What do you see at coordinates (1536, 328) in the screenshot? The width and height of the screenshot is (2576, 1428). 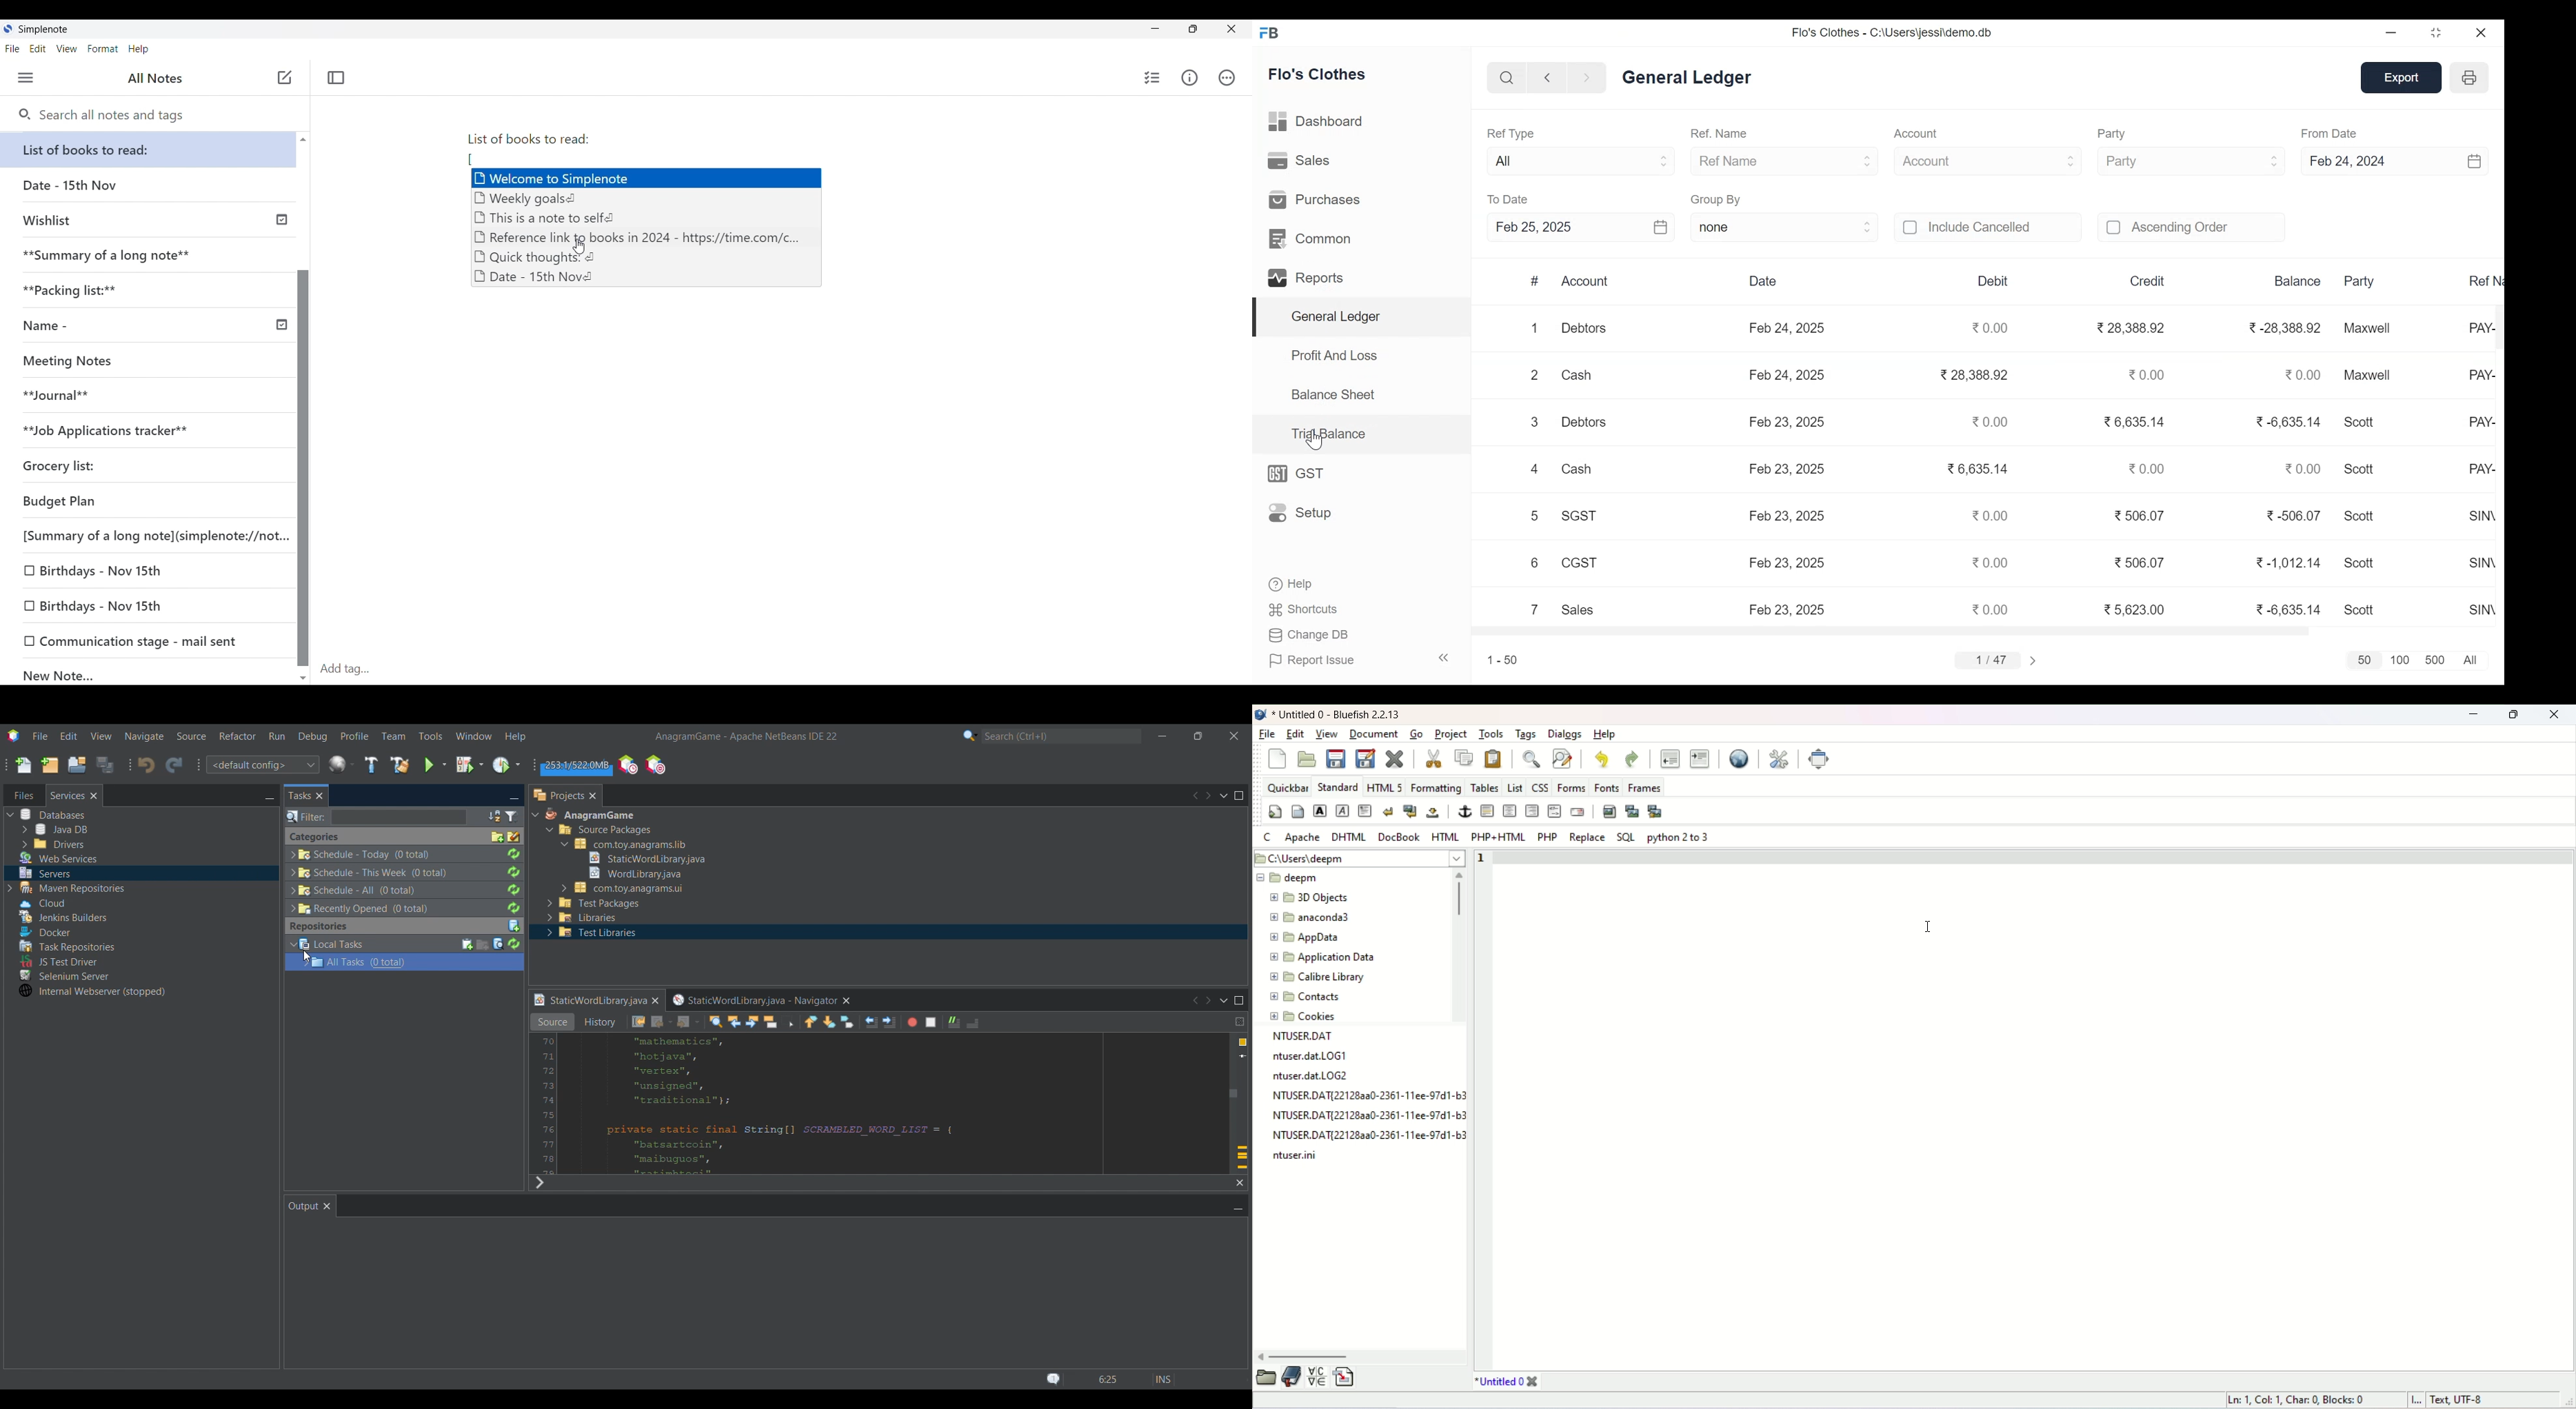 I see `1` at bounding box center [1536, 328].